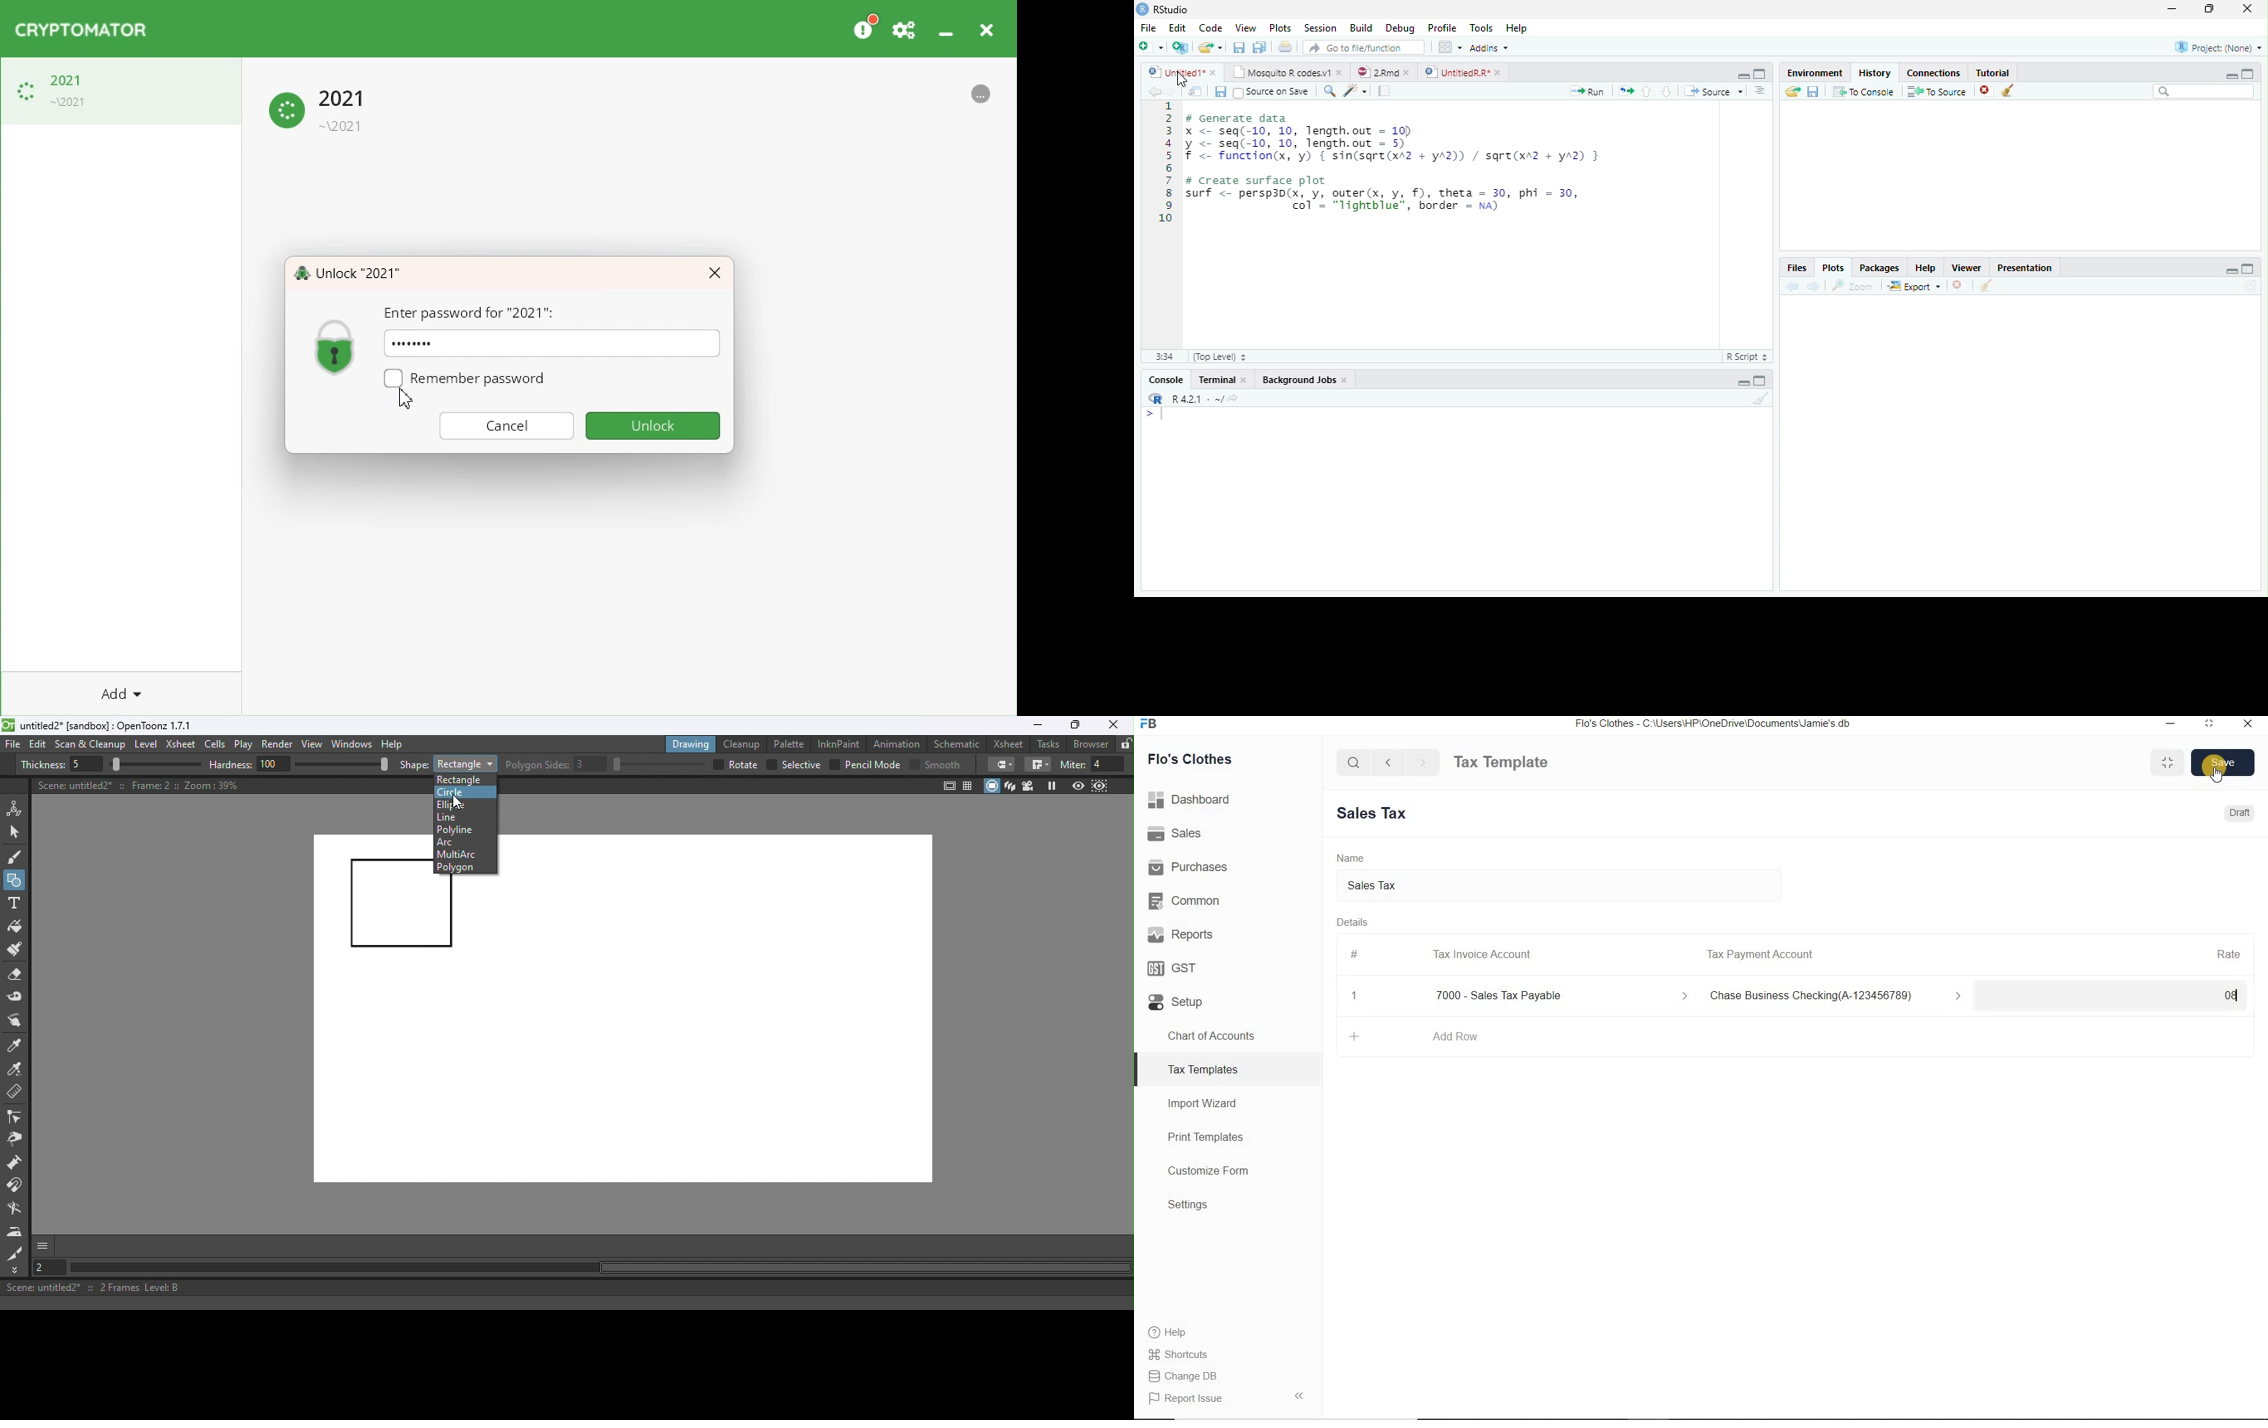 The height and width of the screenshot is (1428, 2268). Describe the element at coordinates (1279, 27) in the screenshot. I see `Plots` at that location.